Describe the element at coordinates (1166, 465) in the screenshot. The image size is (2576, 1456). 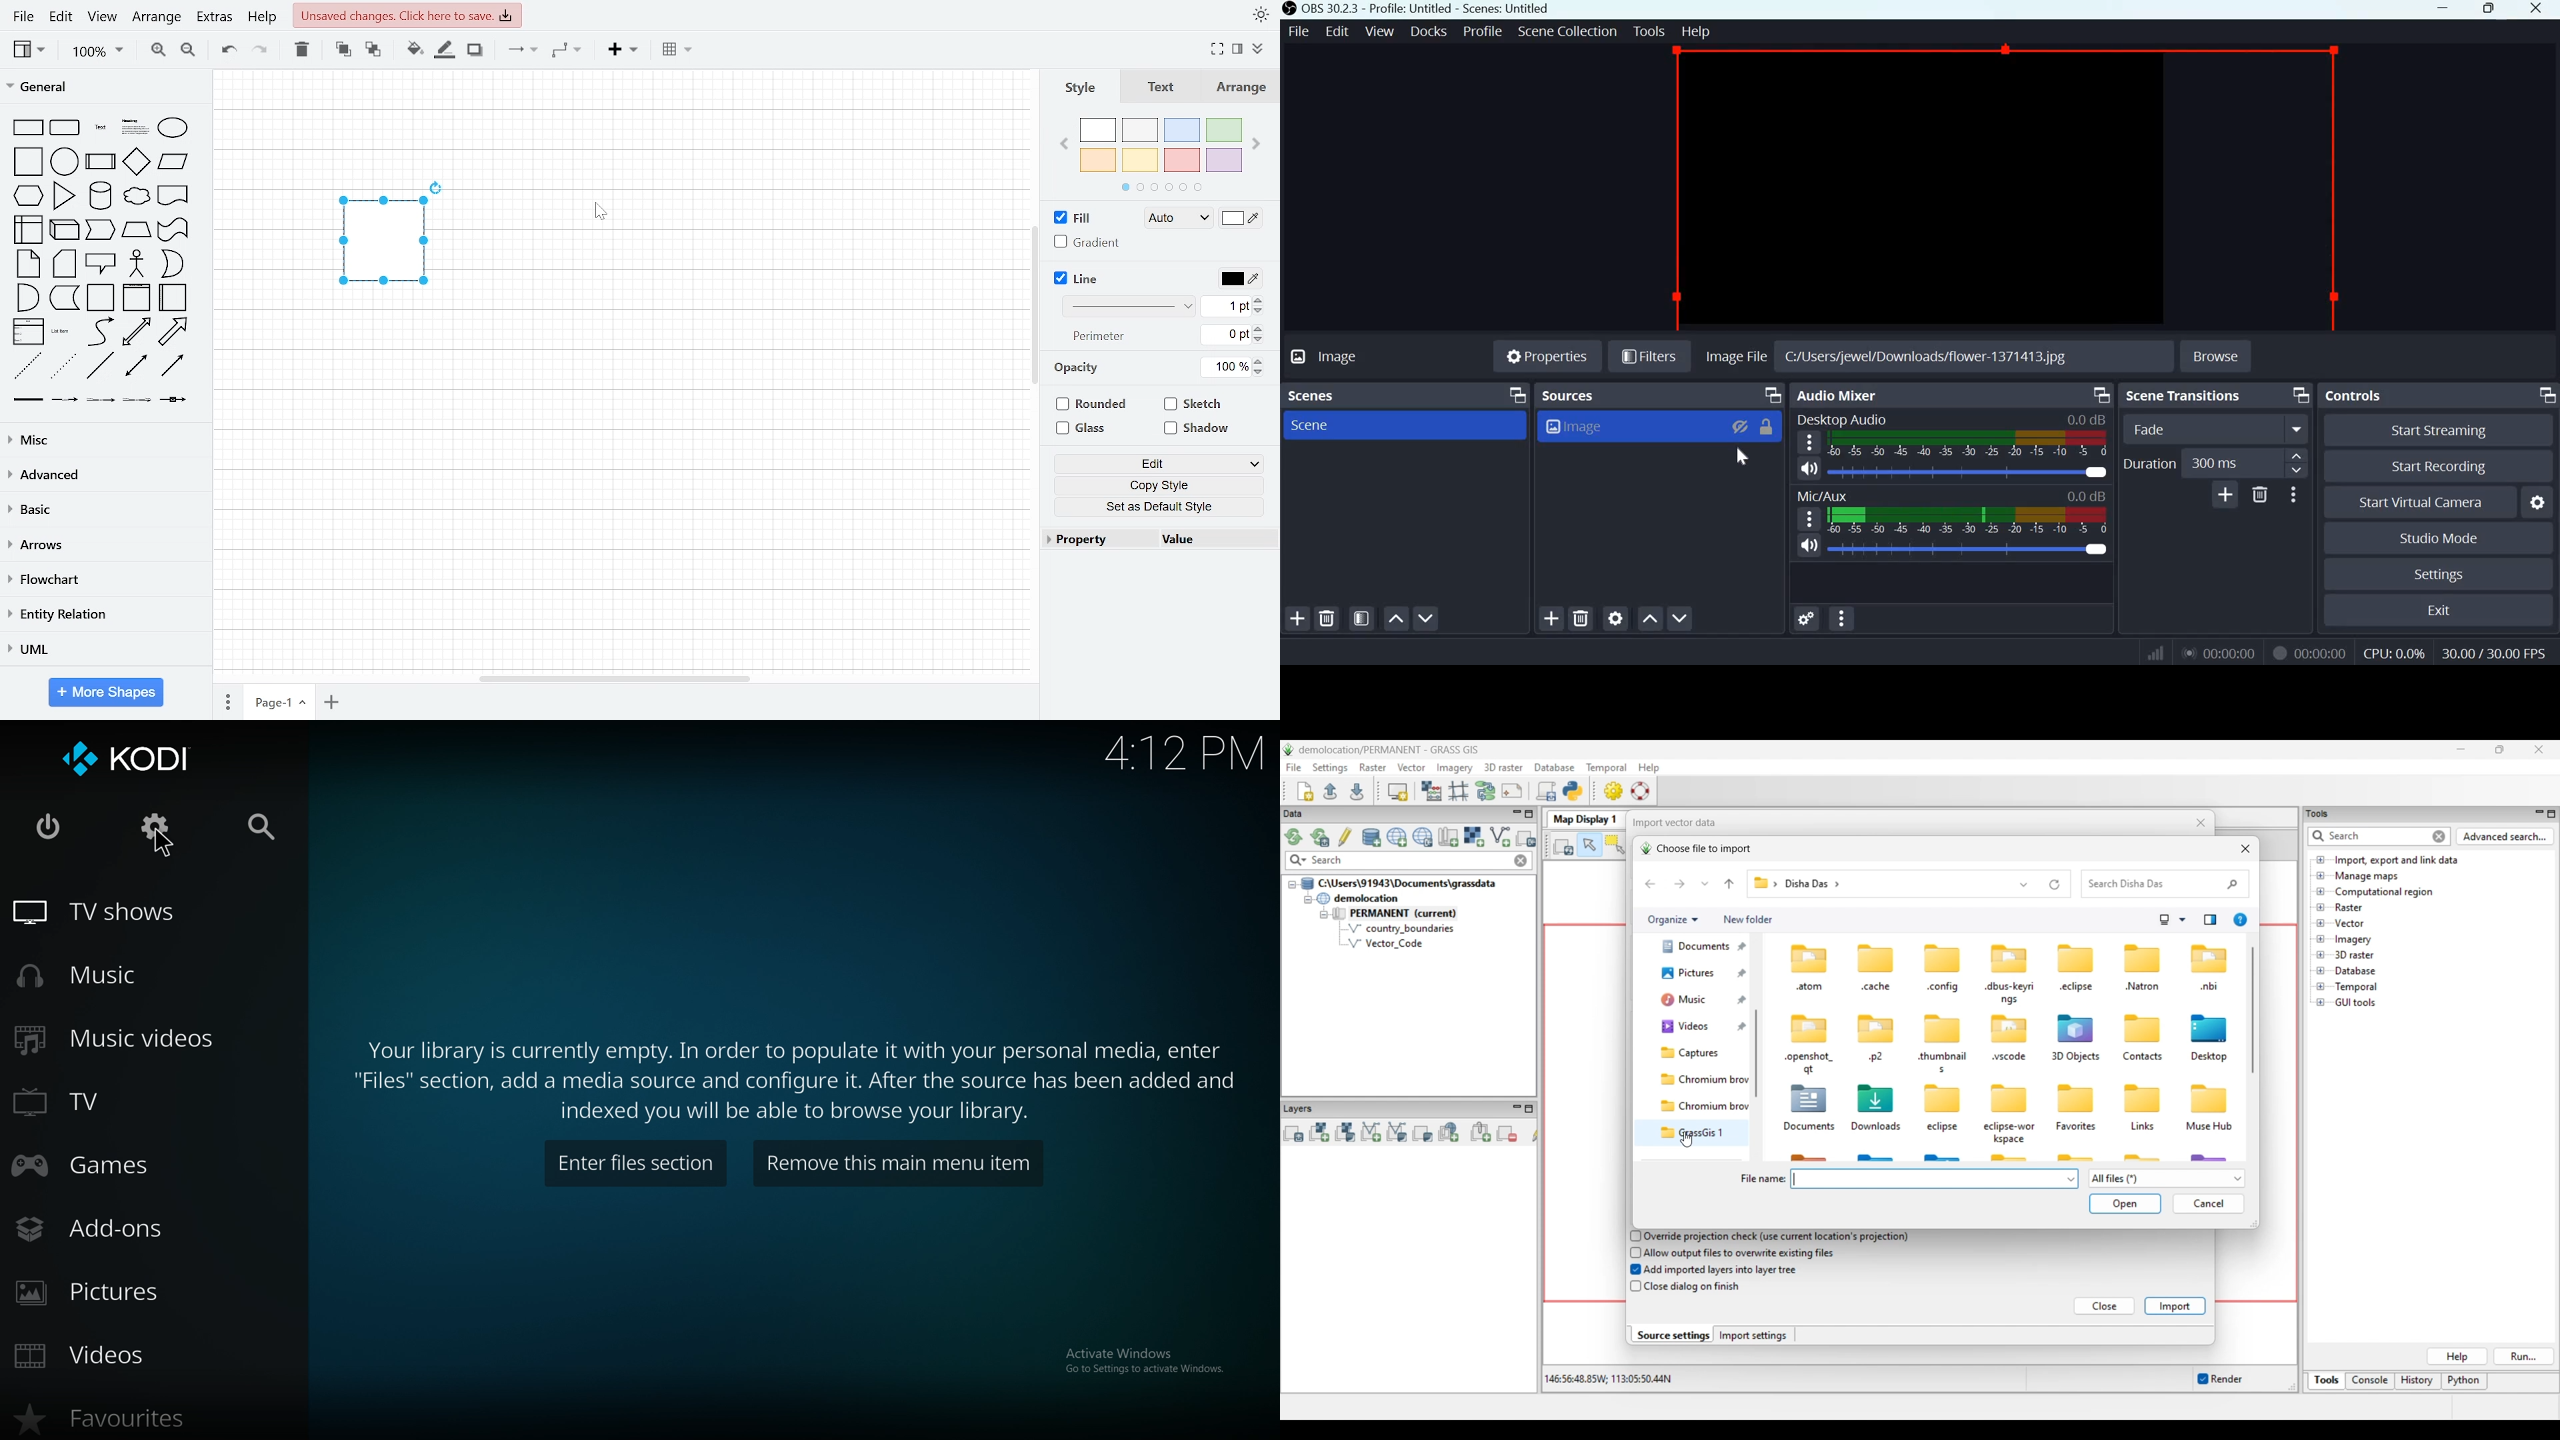
I see `edit ` at that location.